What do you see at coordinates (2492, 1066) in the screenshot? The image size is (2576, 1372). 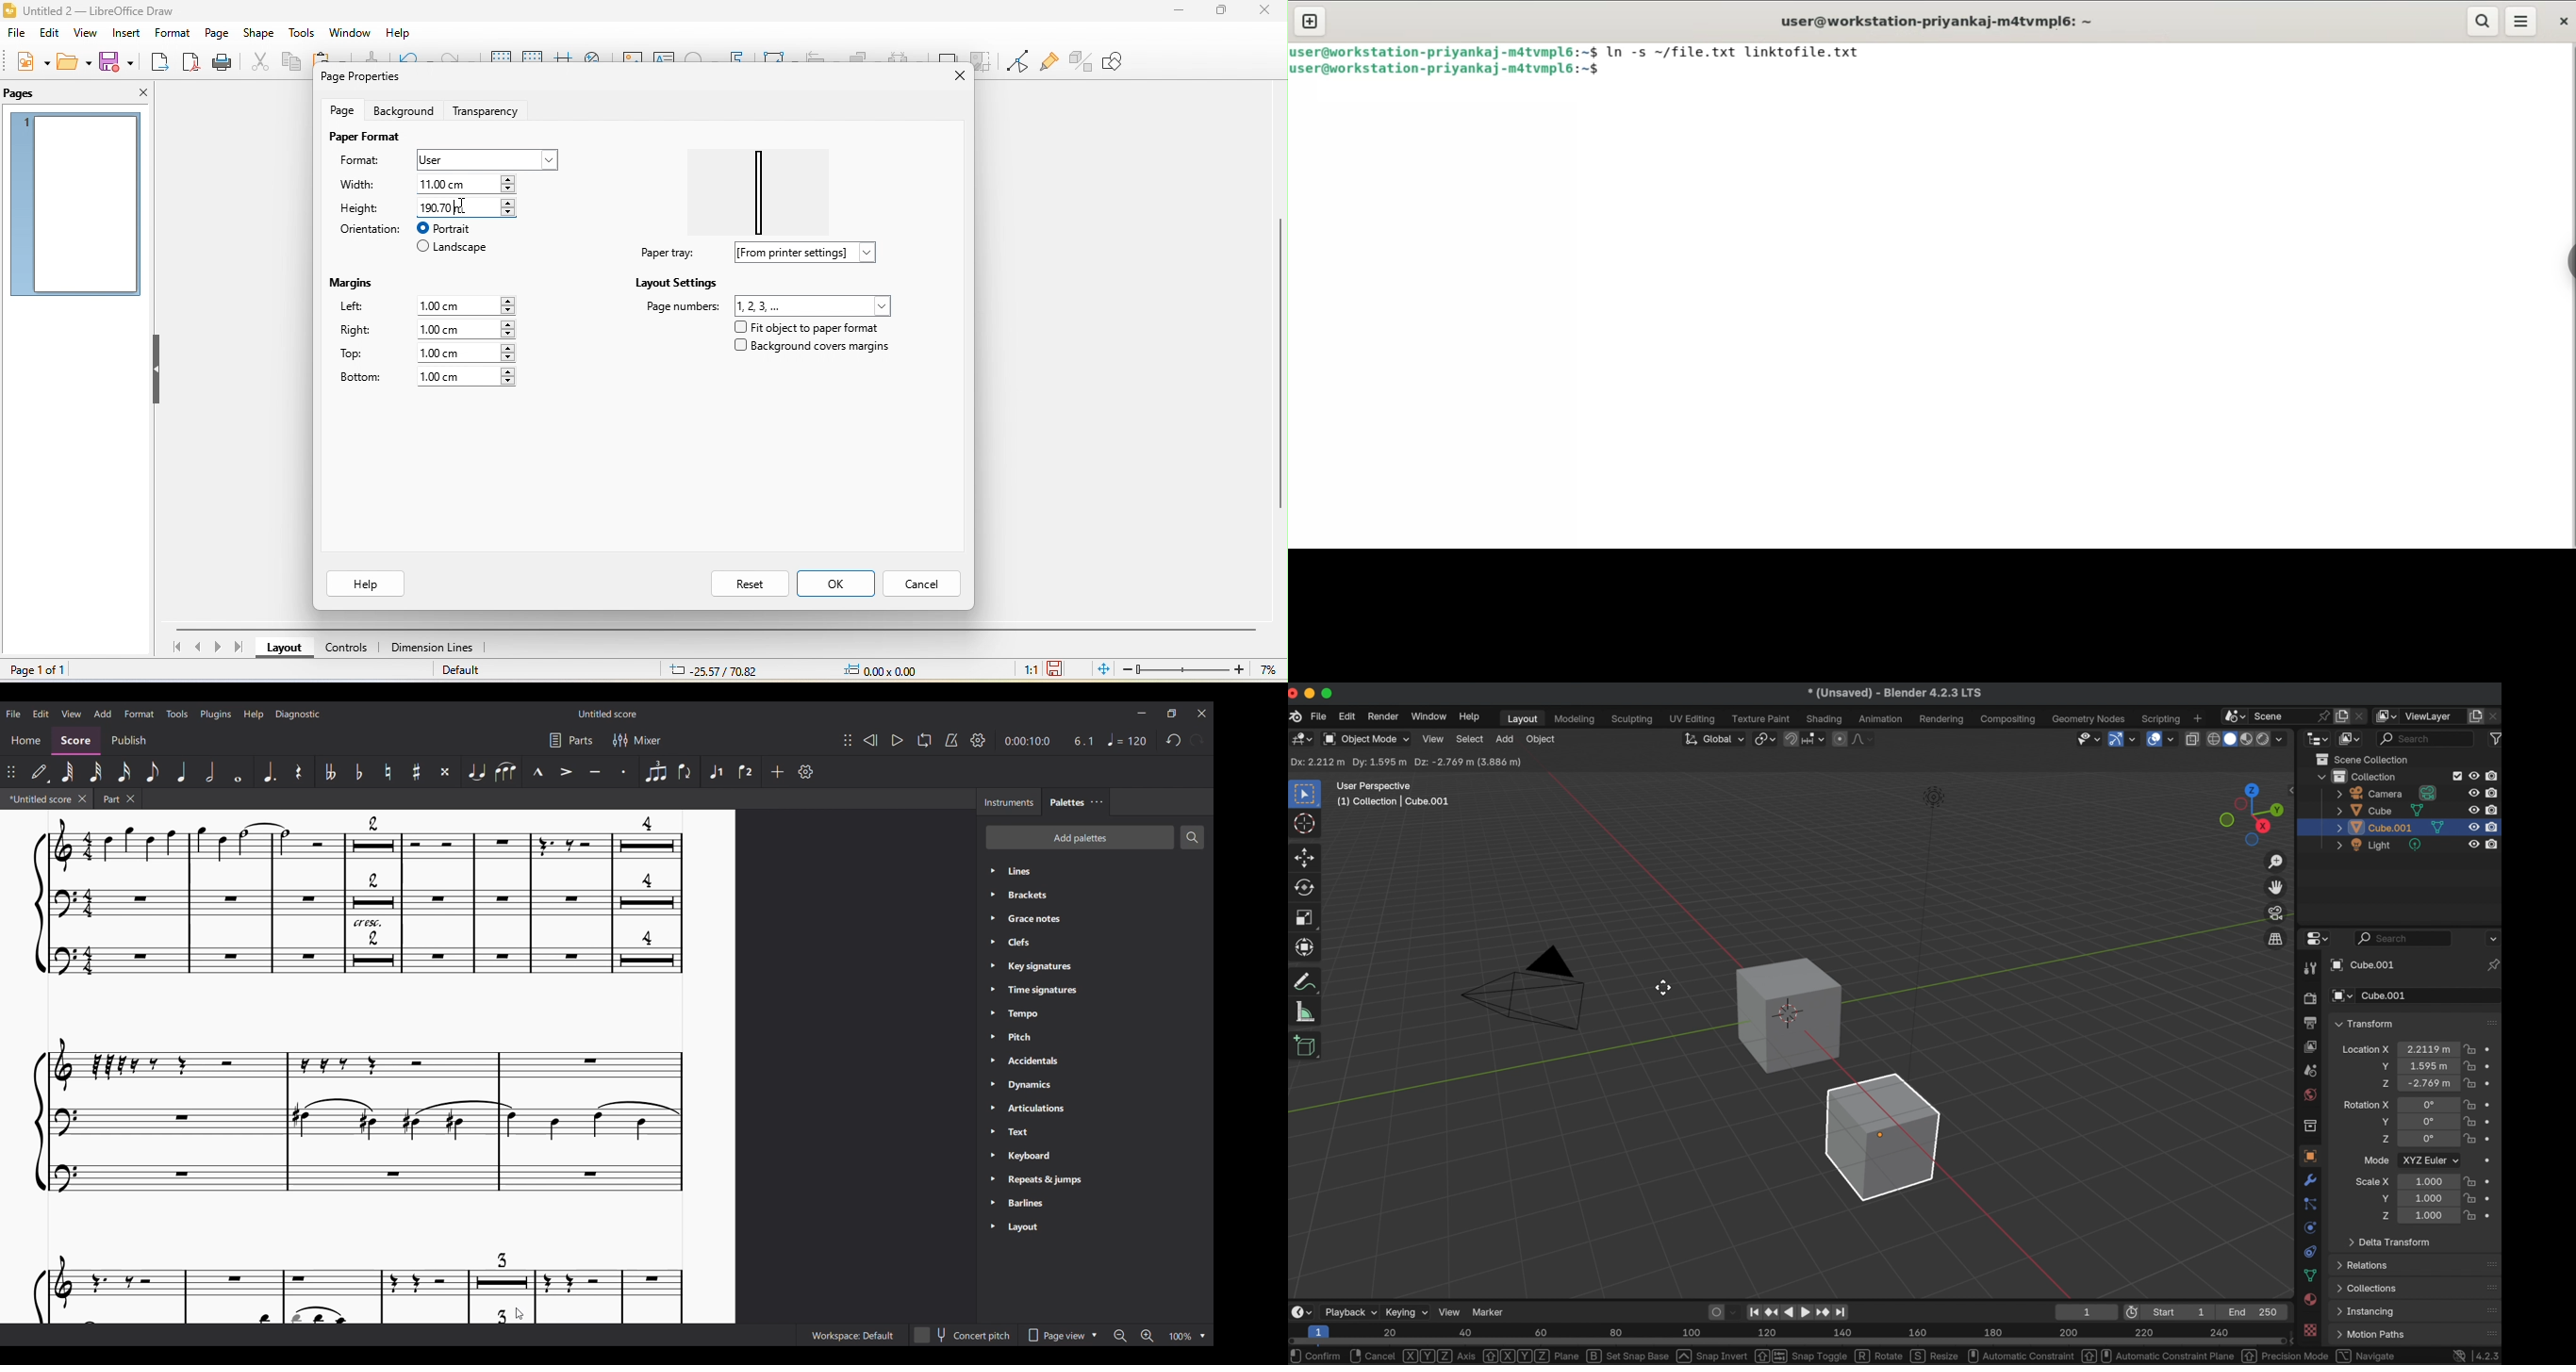 I see `animate property` at bounding box center [2492, 1066].